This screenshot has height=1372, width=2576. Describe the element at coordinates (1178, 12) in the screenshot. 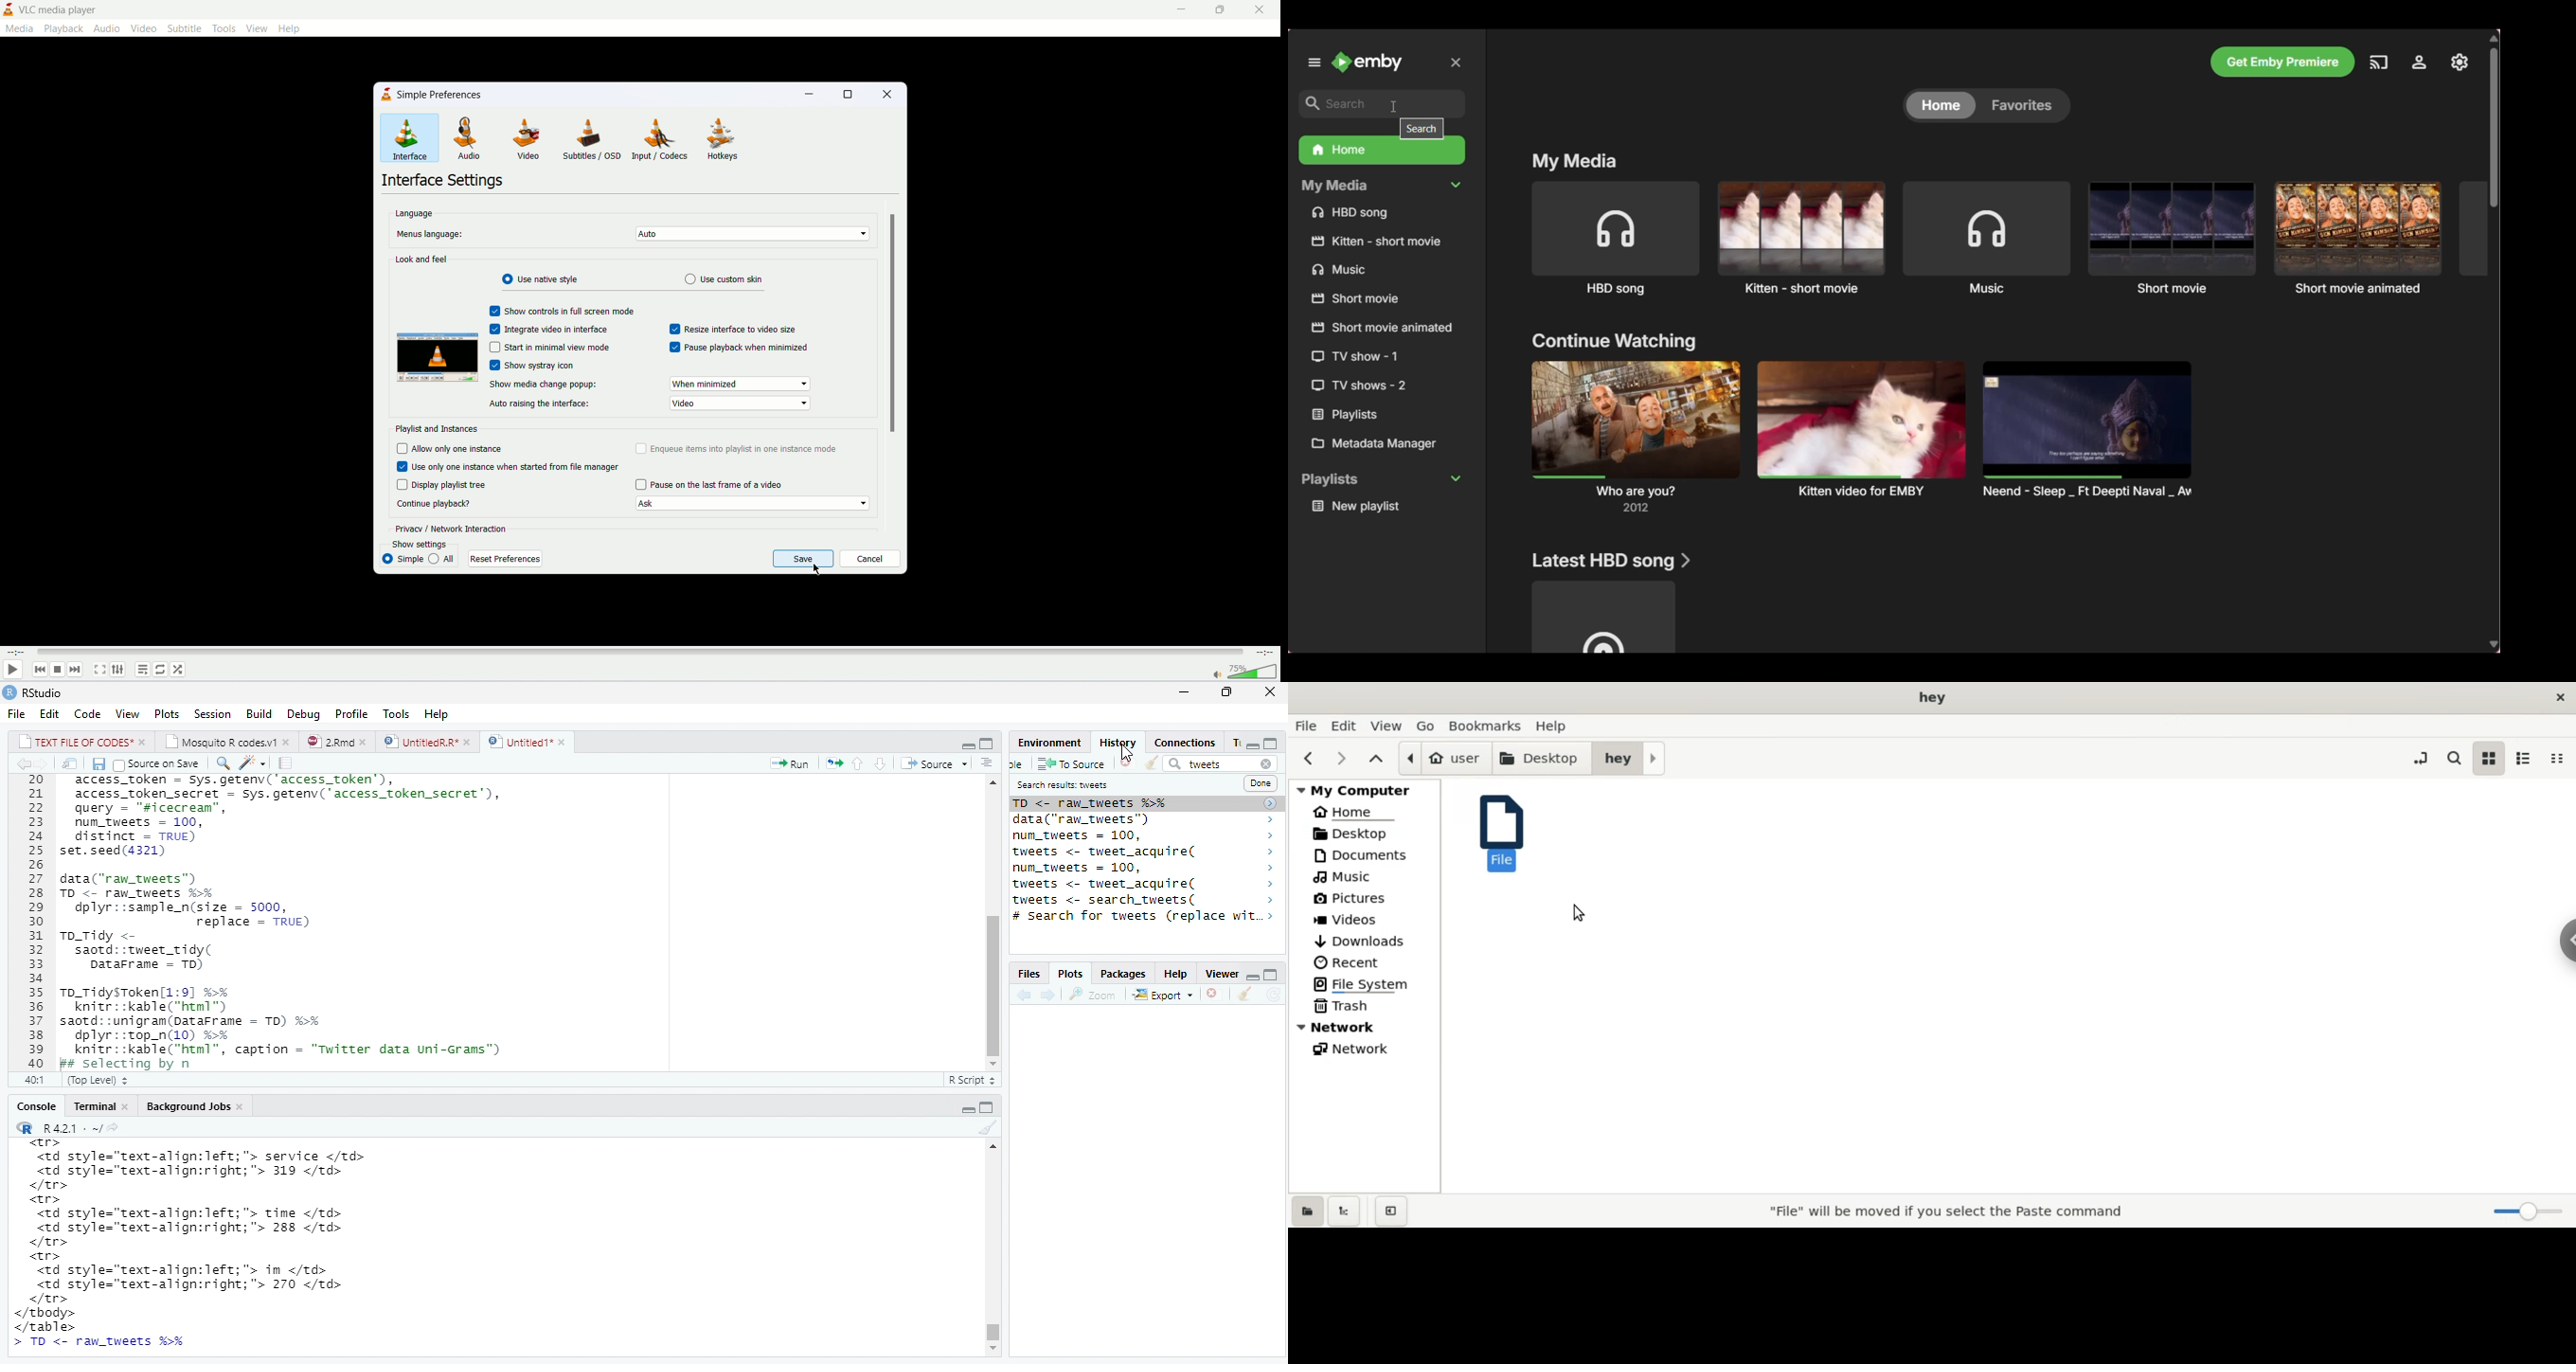

I see `minimize` at that location.